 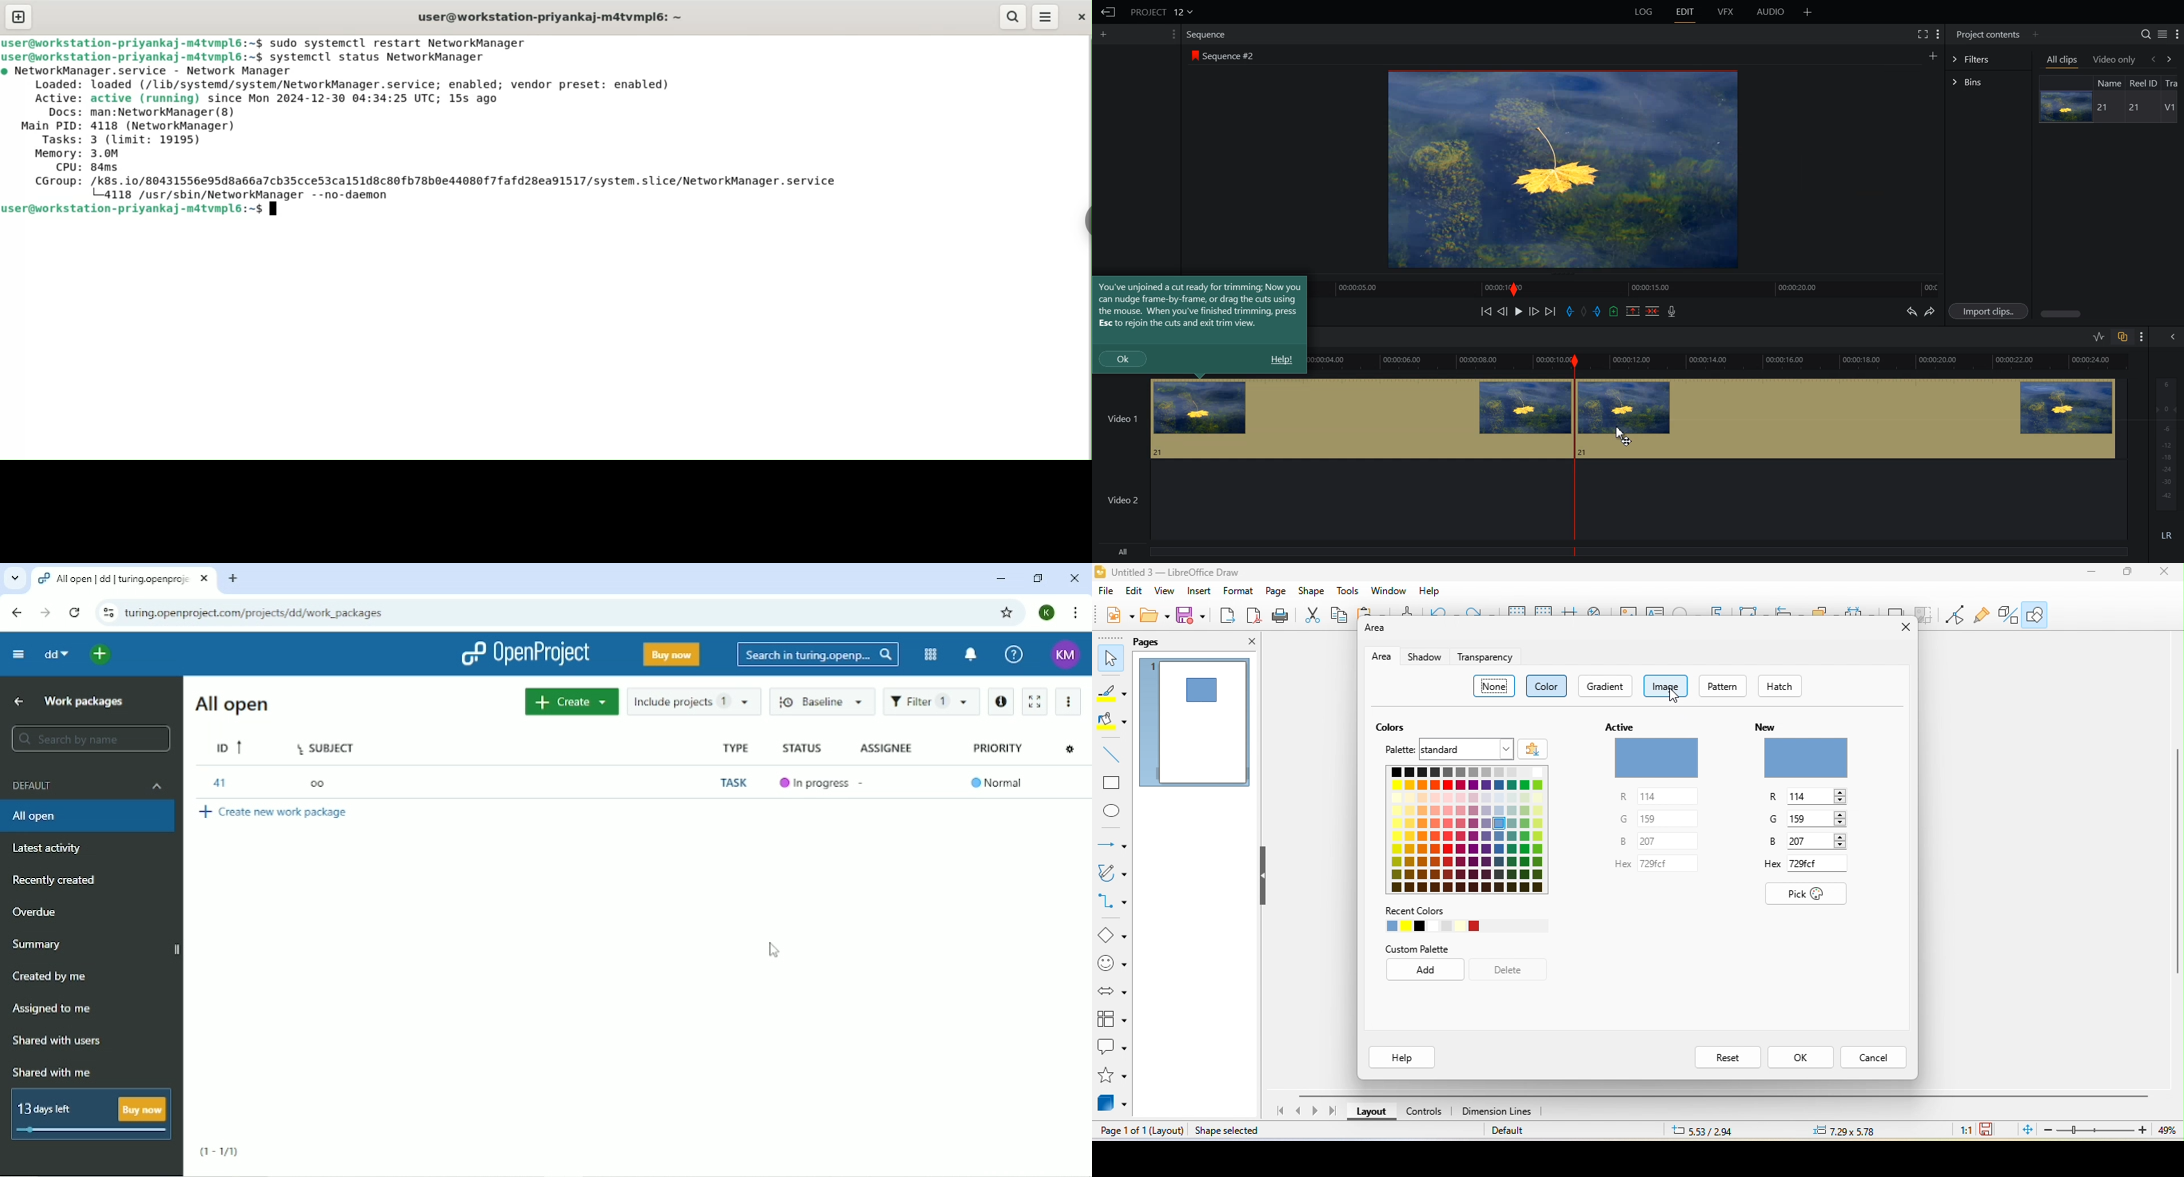 What do you see at coordinates (1341, 618) in the screenshot?
I see `copy` at bounding box center [1341, 618].